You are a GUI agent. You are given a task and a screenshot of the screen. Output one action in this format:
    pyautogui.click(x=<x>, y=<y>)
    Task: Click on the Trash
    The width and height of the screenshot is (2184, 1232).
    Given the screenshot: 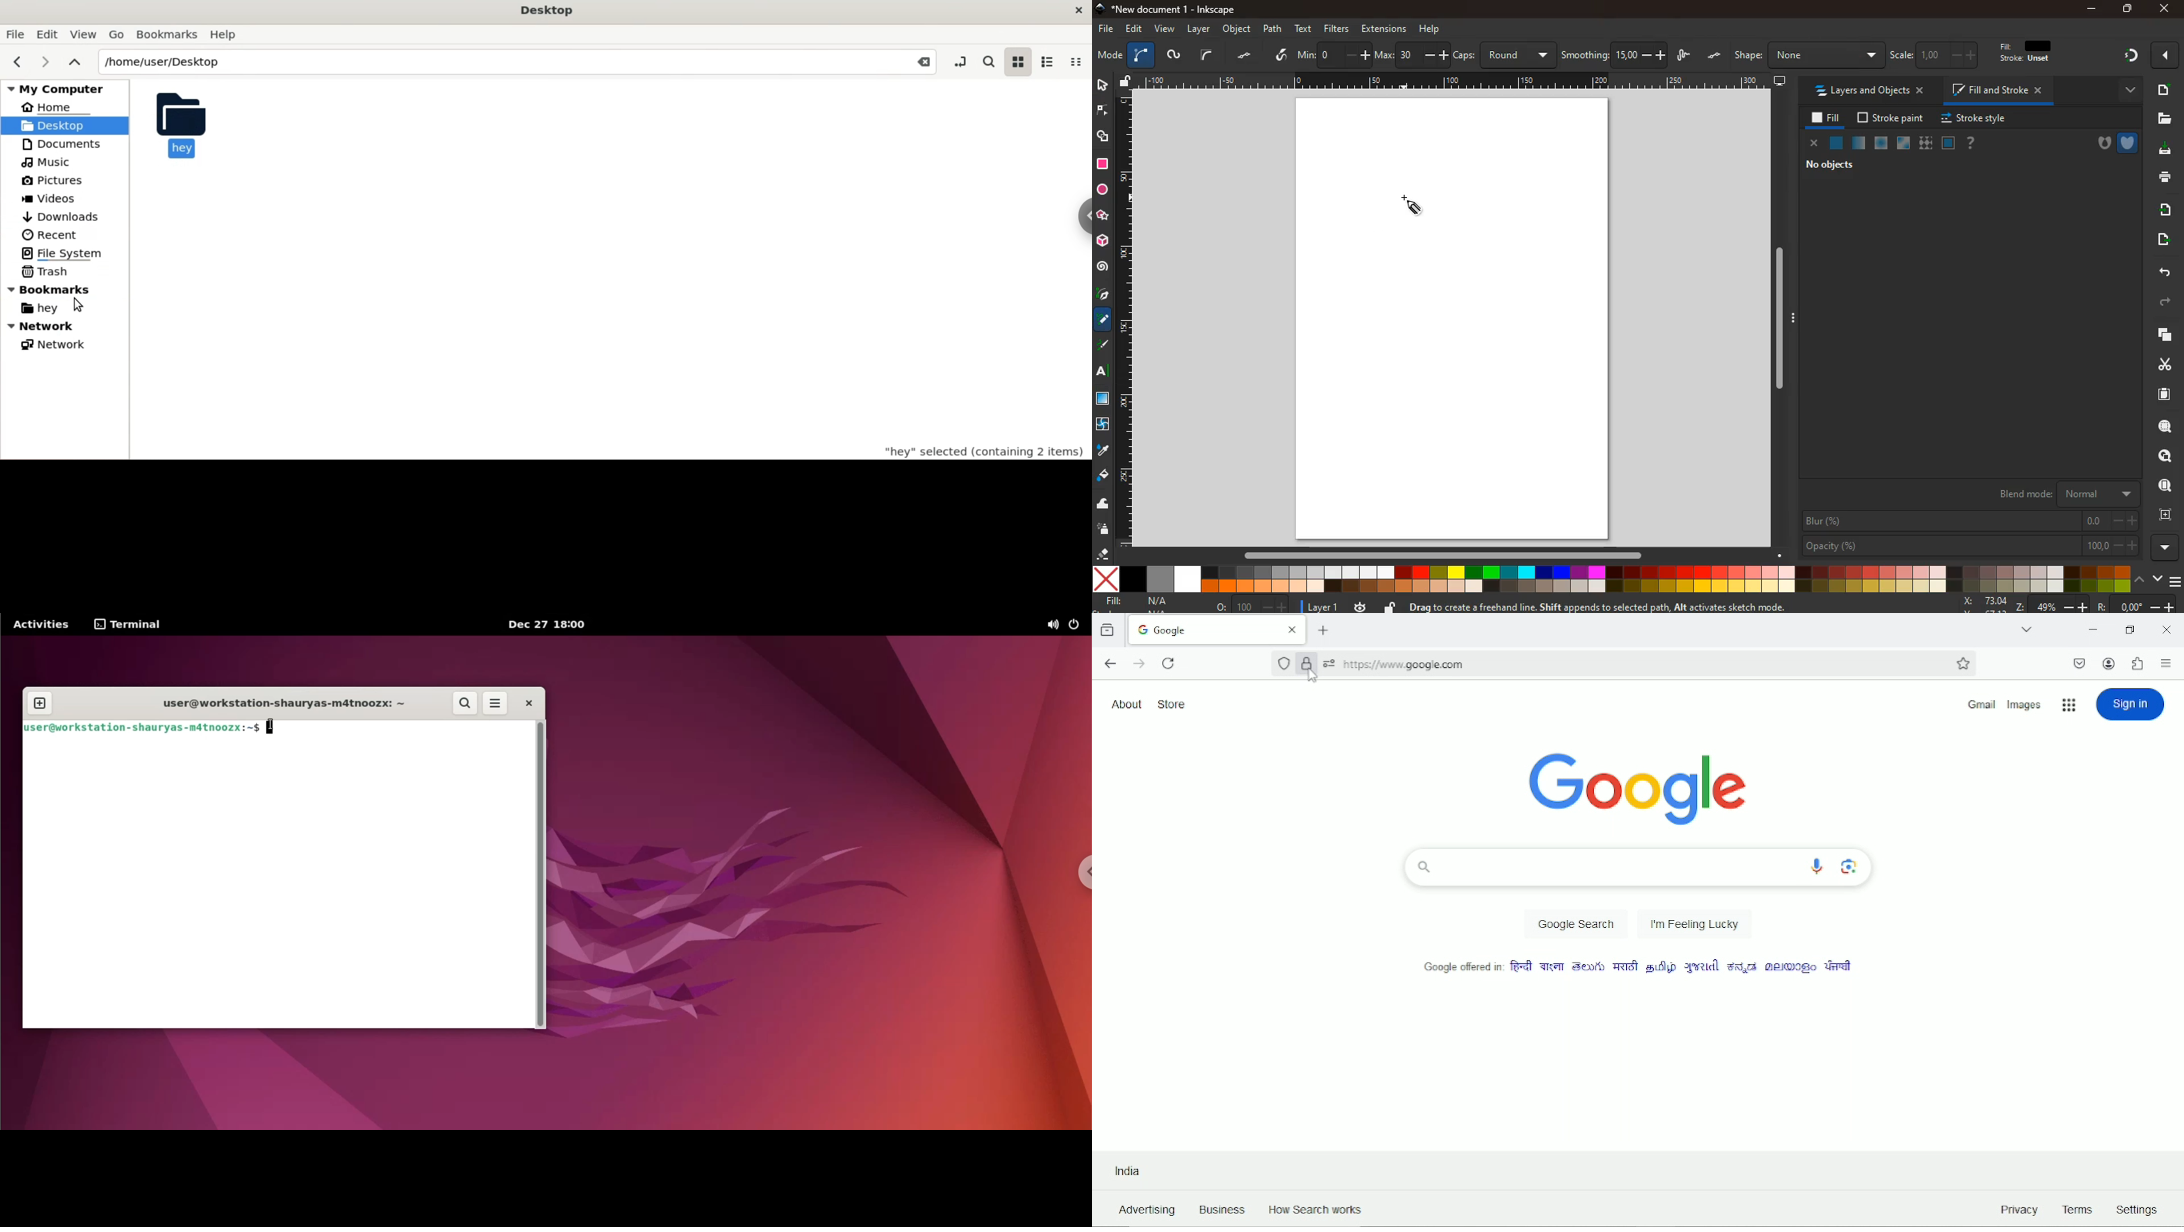 What is the action you would take?
    pyautogui.click(x=51, y=272)
    